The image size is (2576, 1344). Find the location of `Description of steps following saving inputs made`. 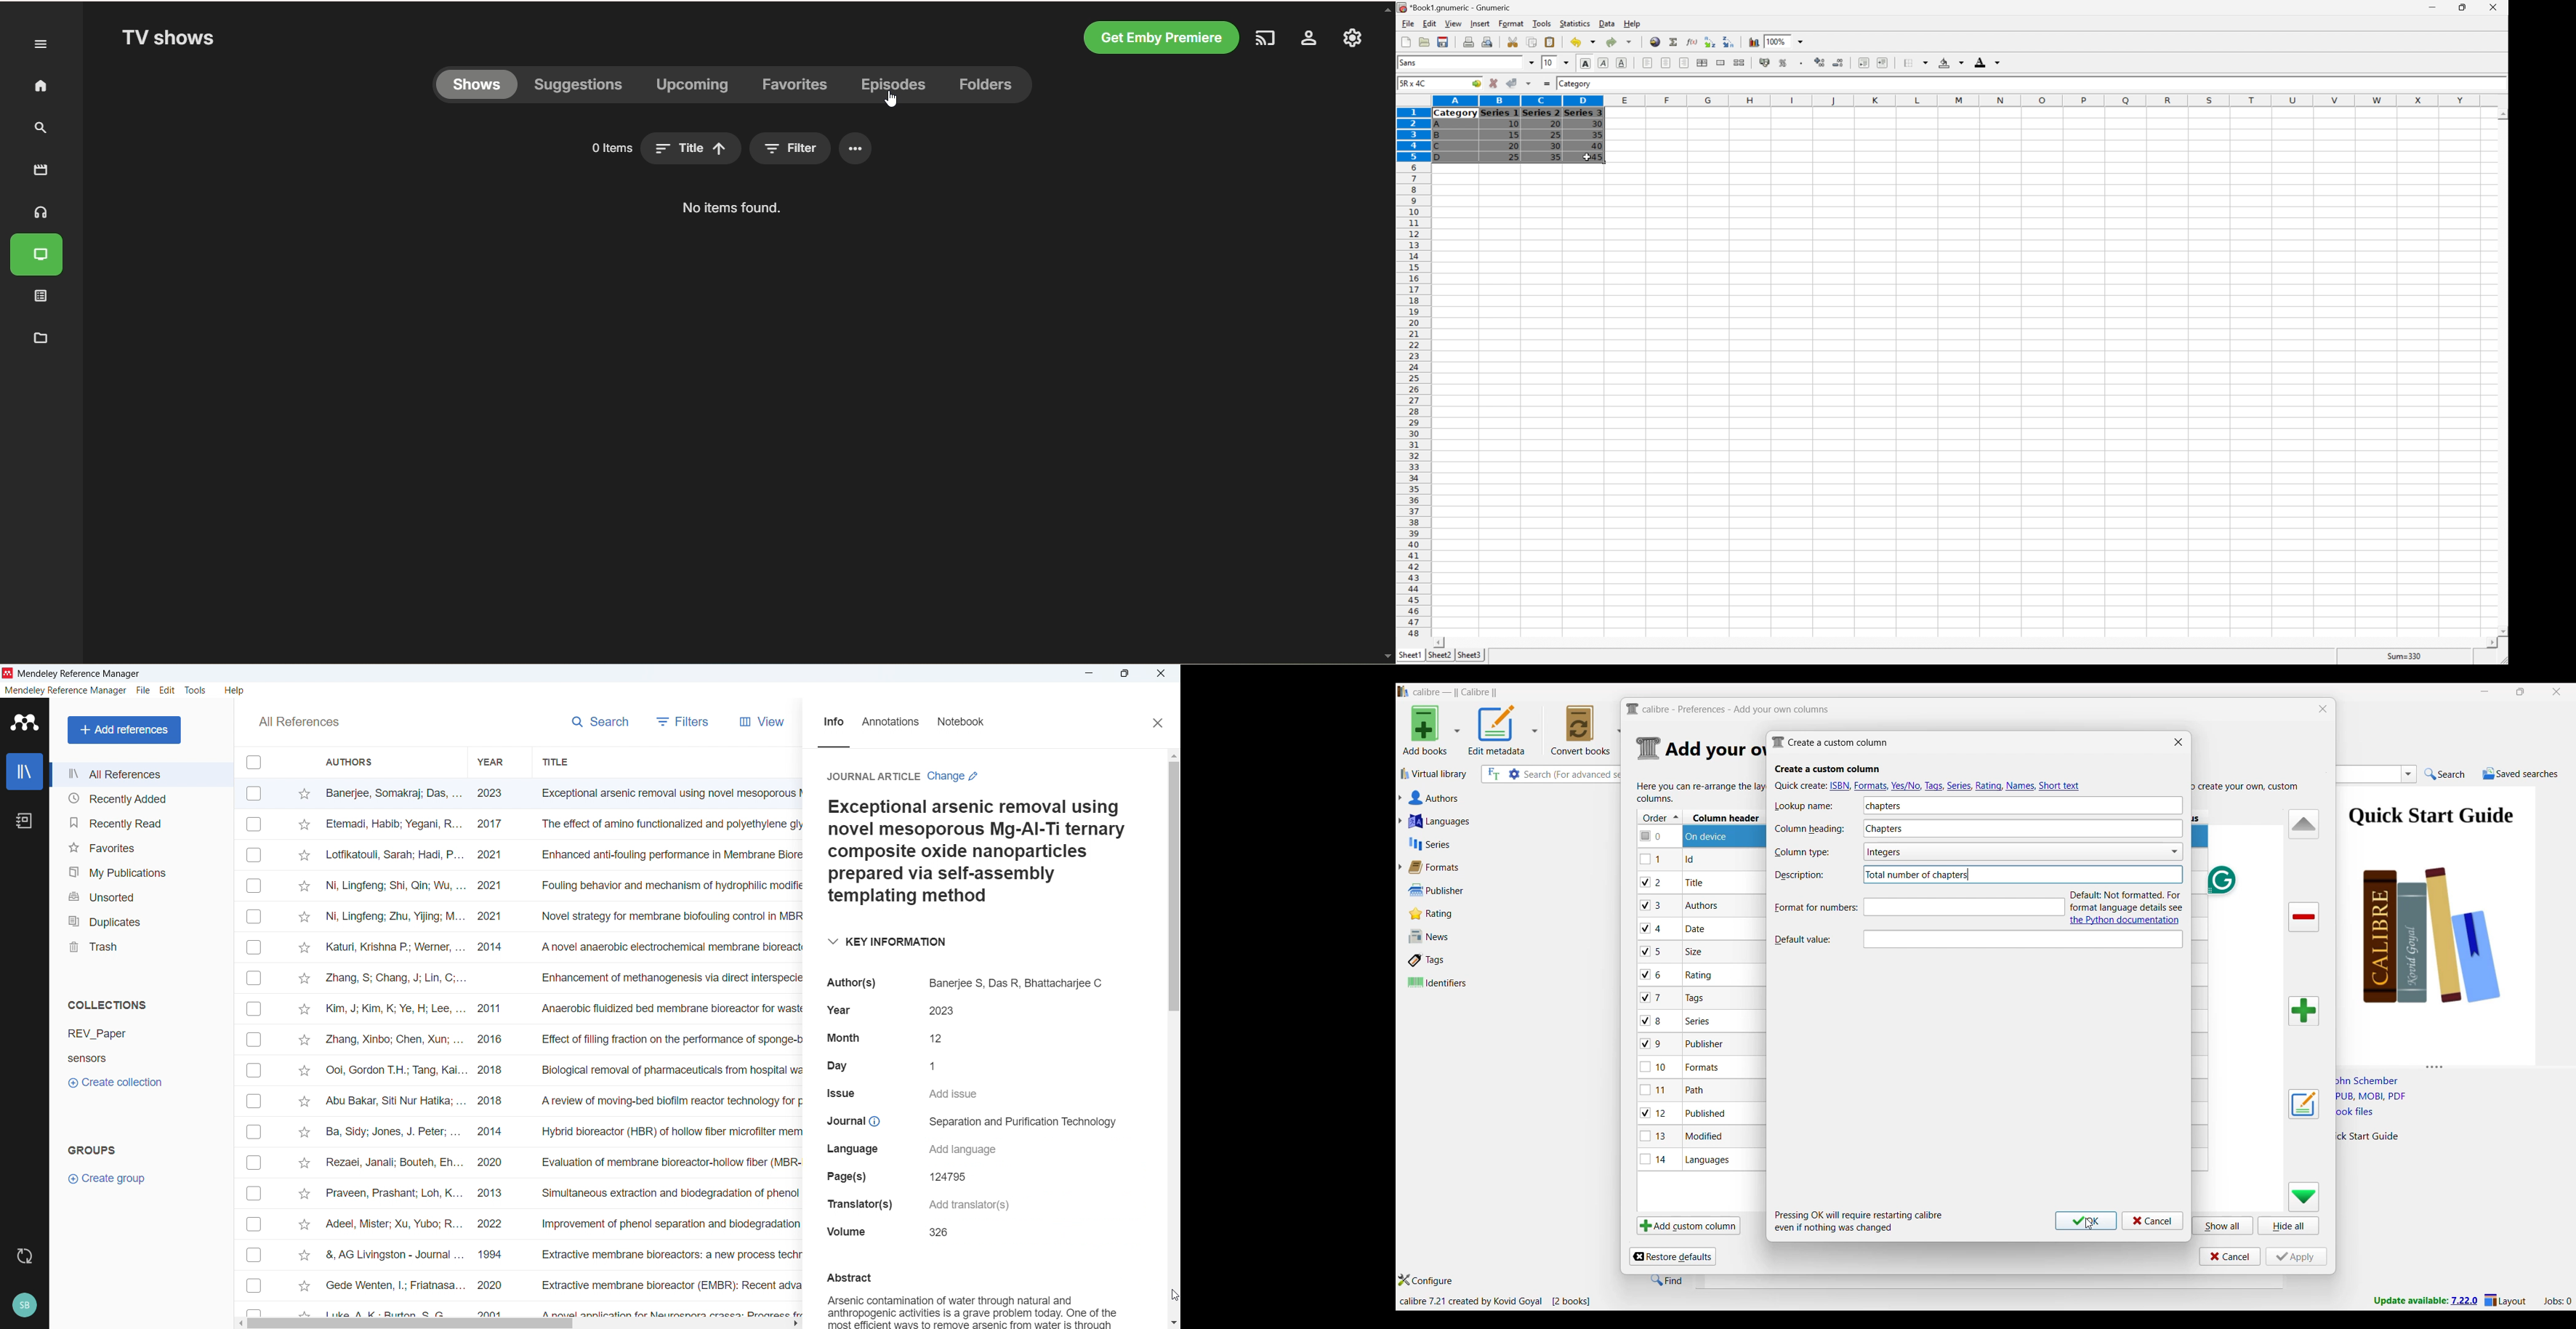

Description of steps following saving inputs made is located at coordinates (1859, 1221).